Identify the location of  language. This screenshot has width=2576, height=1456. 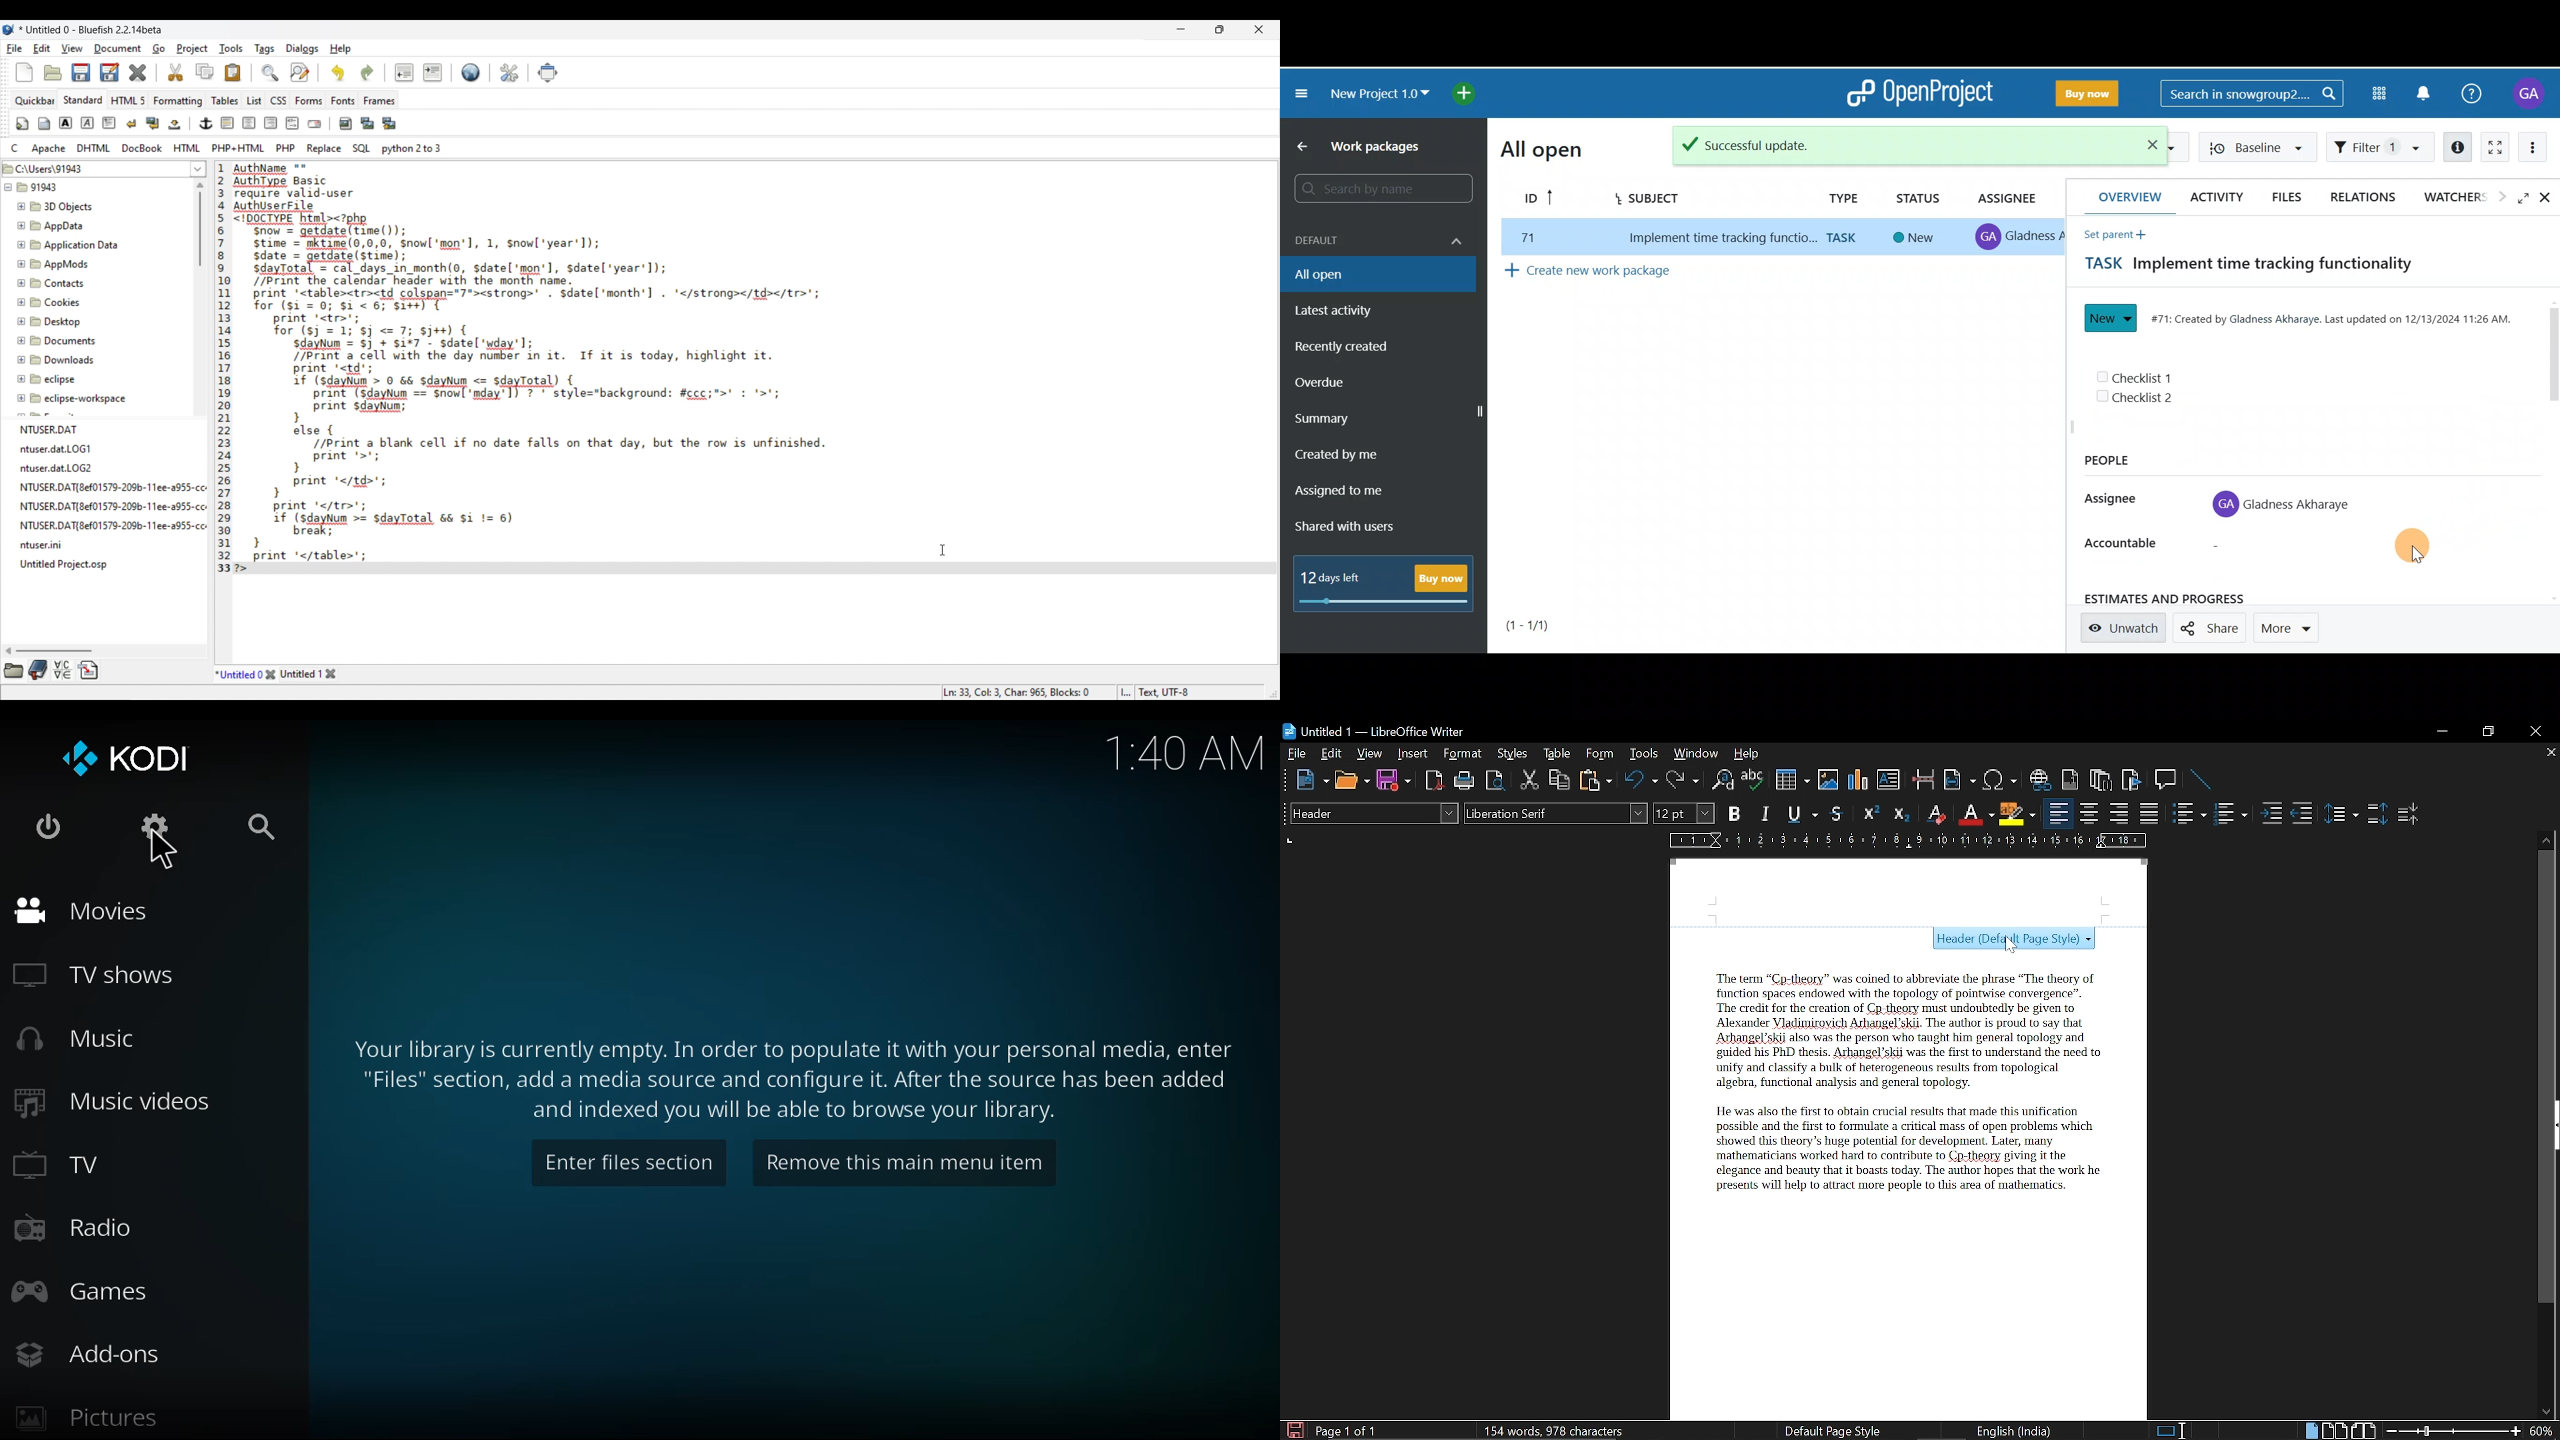
(2016, 1431).